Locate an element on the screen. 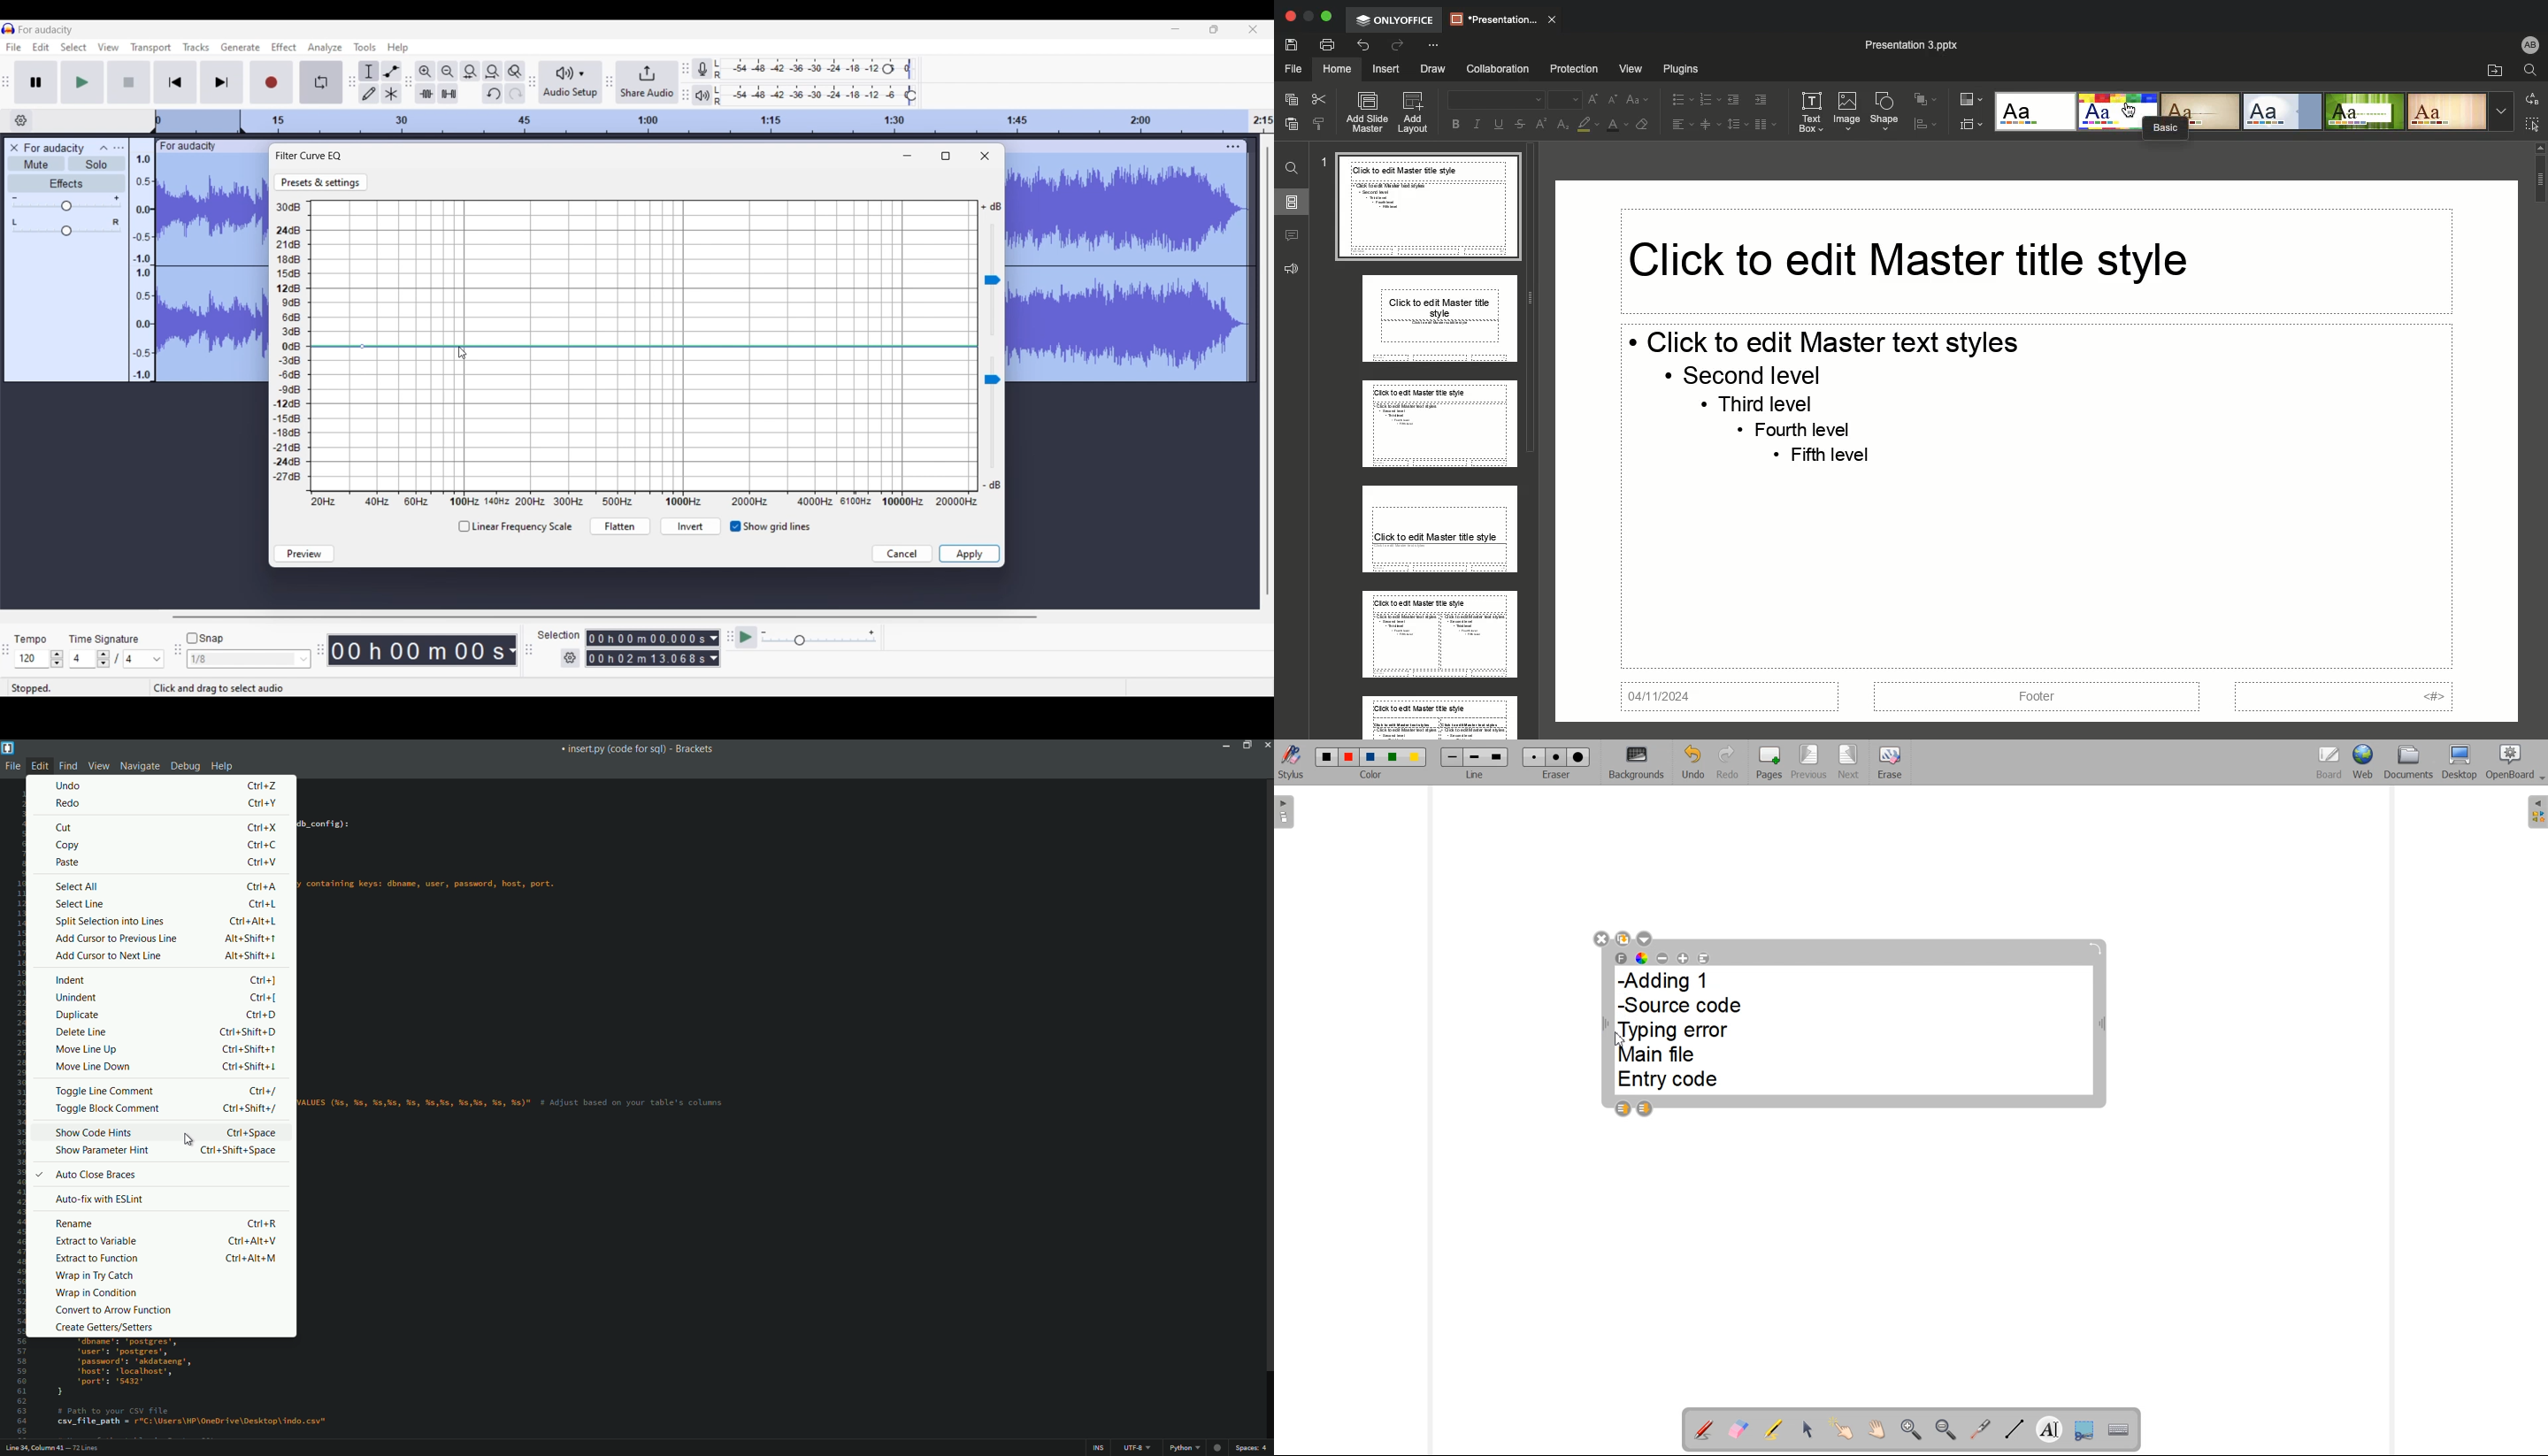 Image resolution: width=2548 pixels, height=1456 pixels. Y axis representing Decibel is located at coordinates (291, 343).